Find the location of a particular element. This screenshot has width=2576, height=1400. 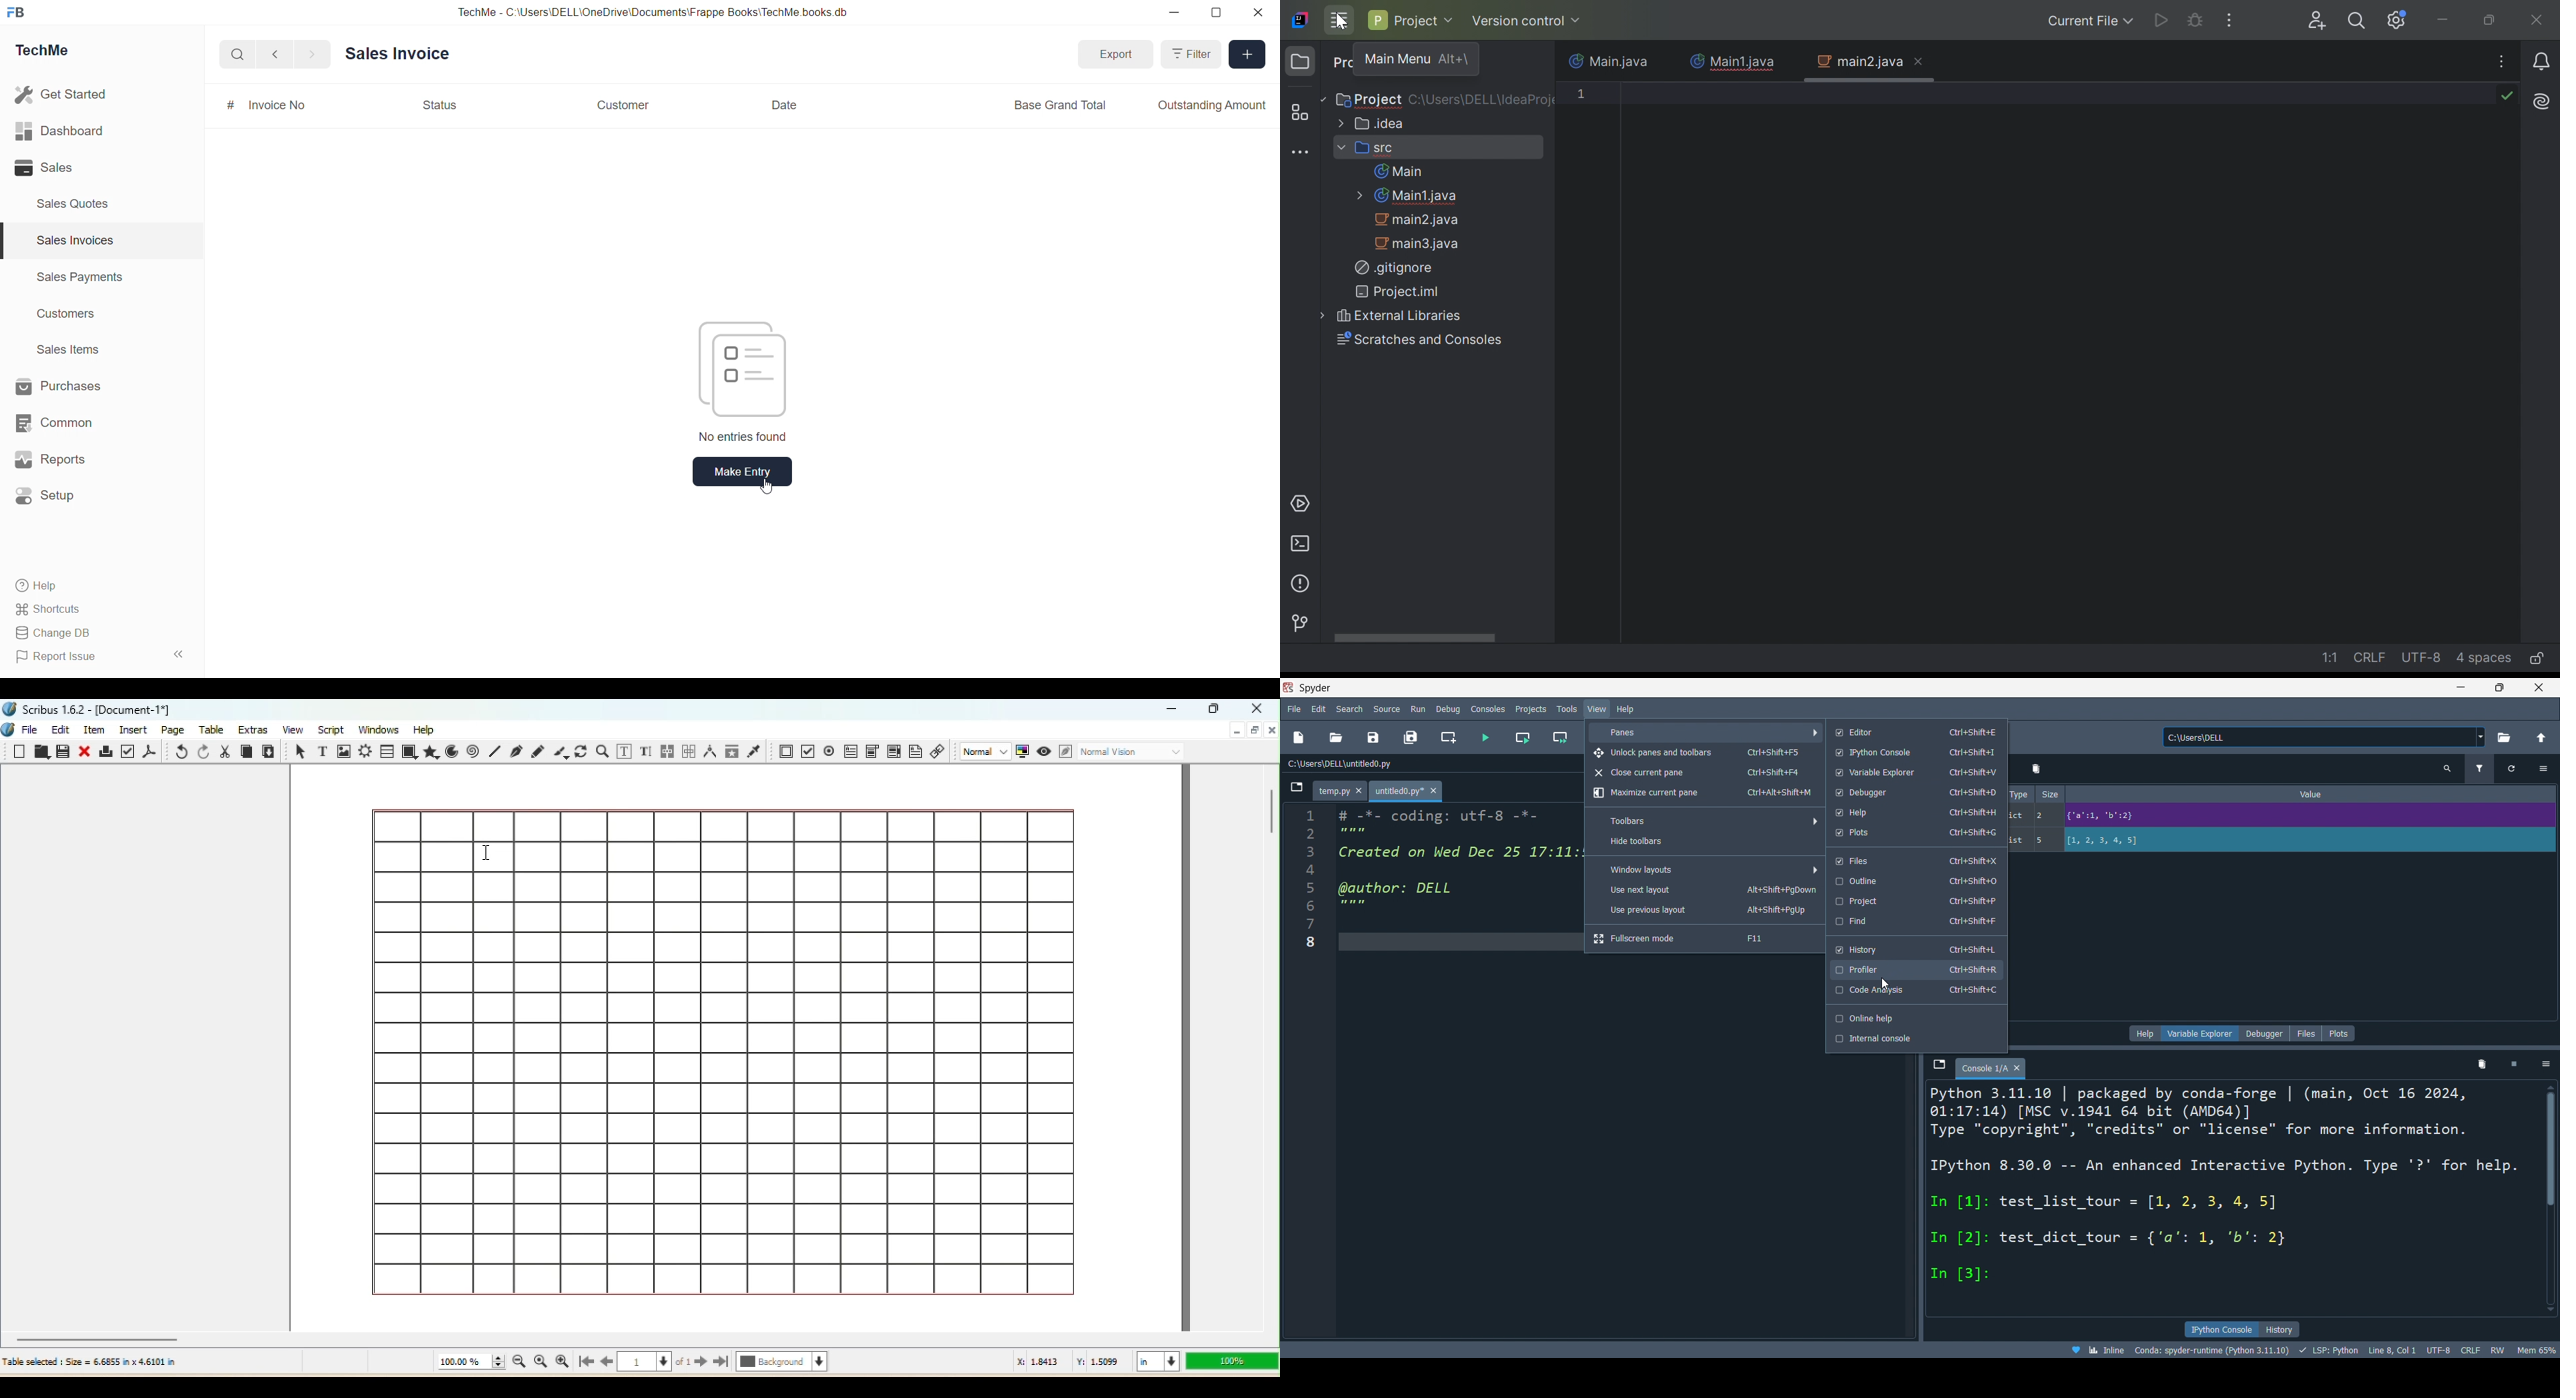

TechMe - C:\Users\DELL\OneDrive\Documents\Frappe Books'TechMe books db is located at coordinates (656, 12).